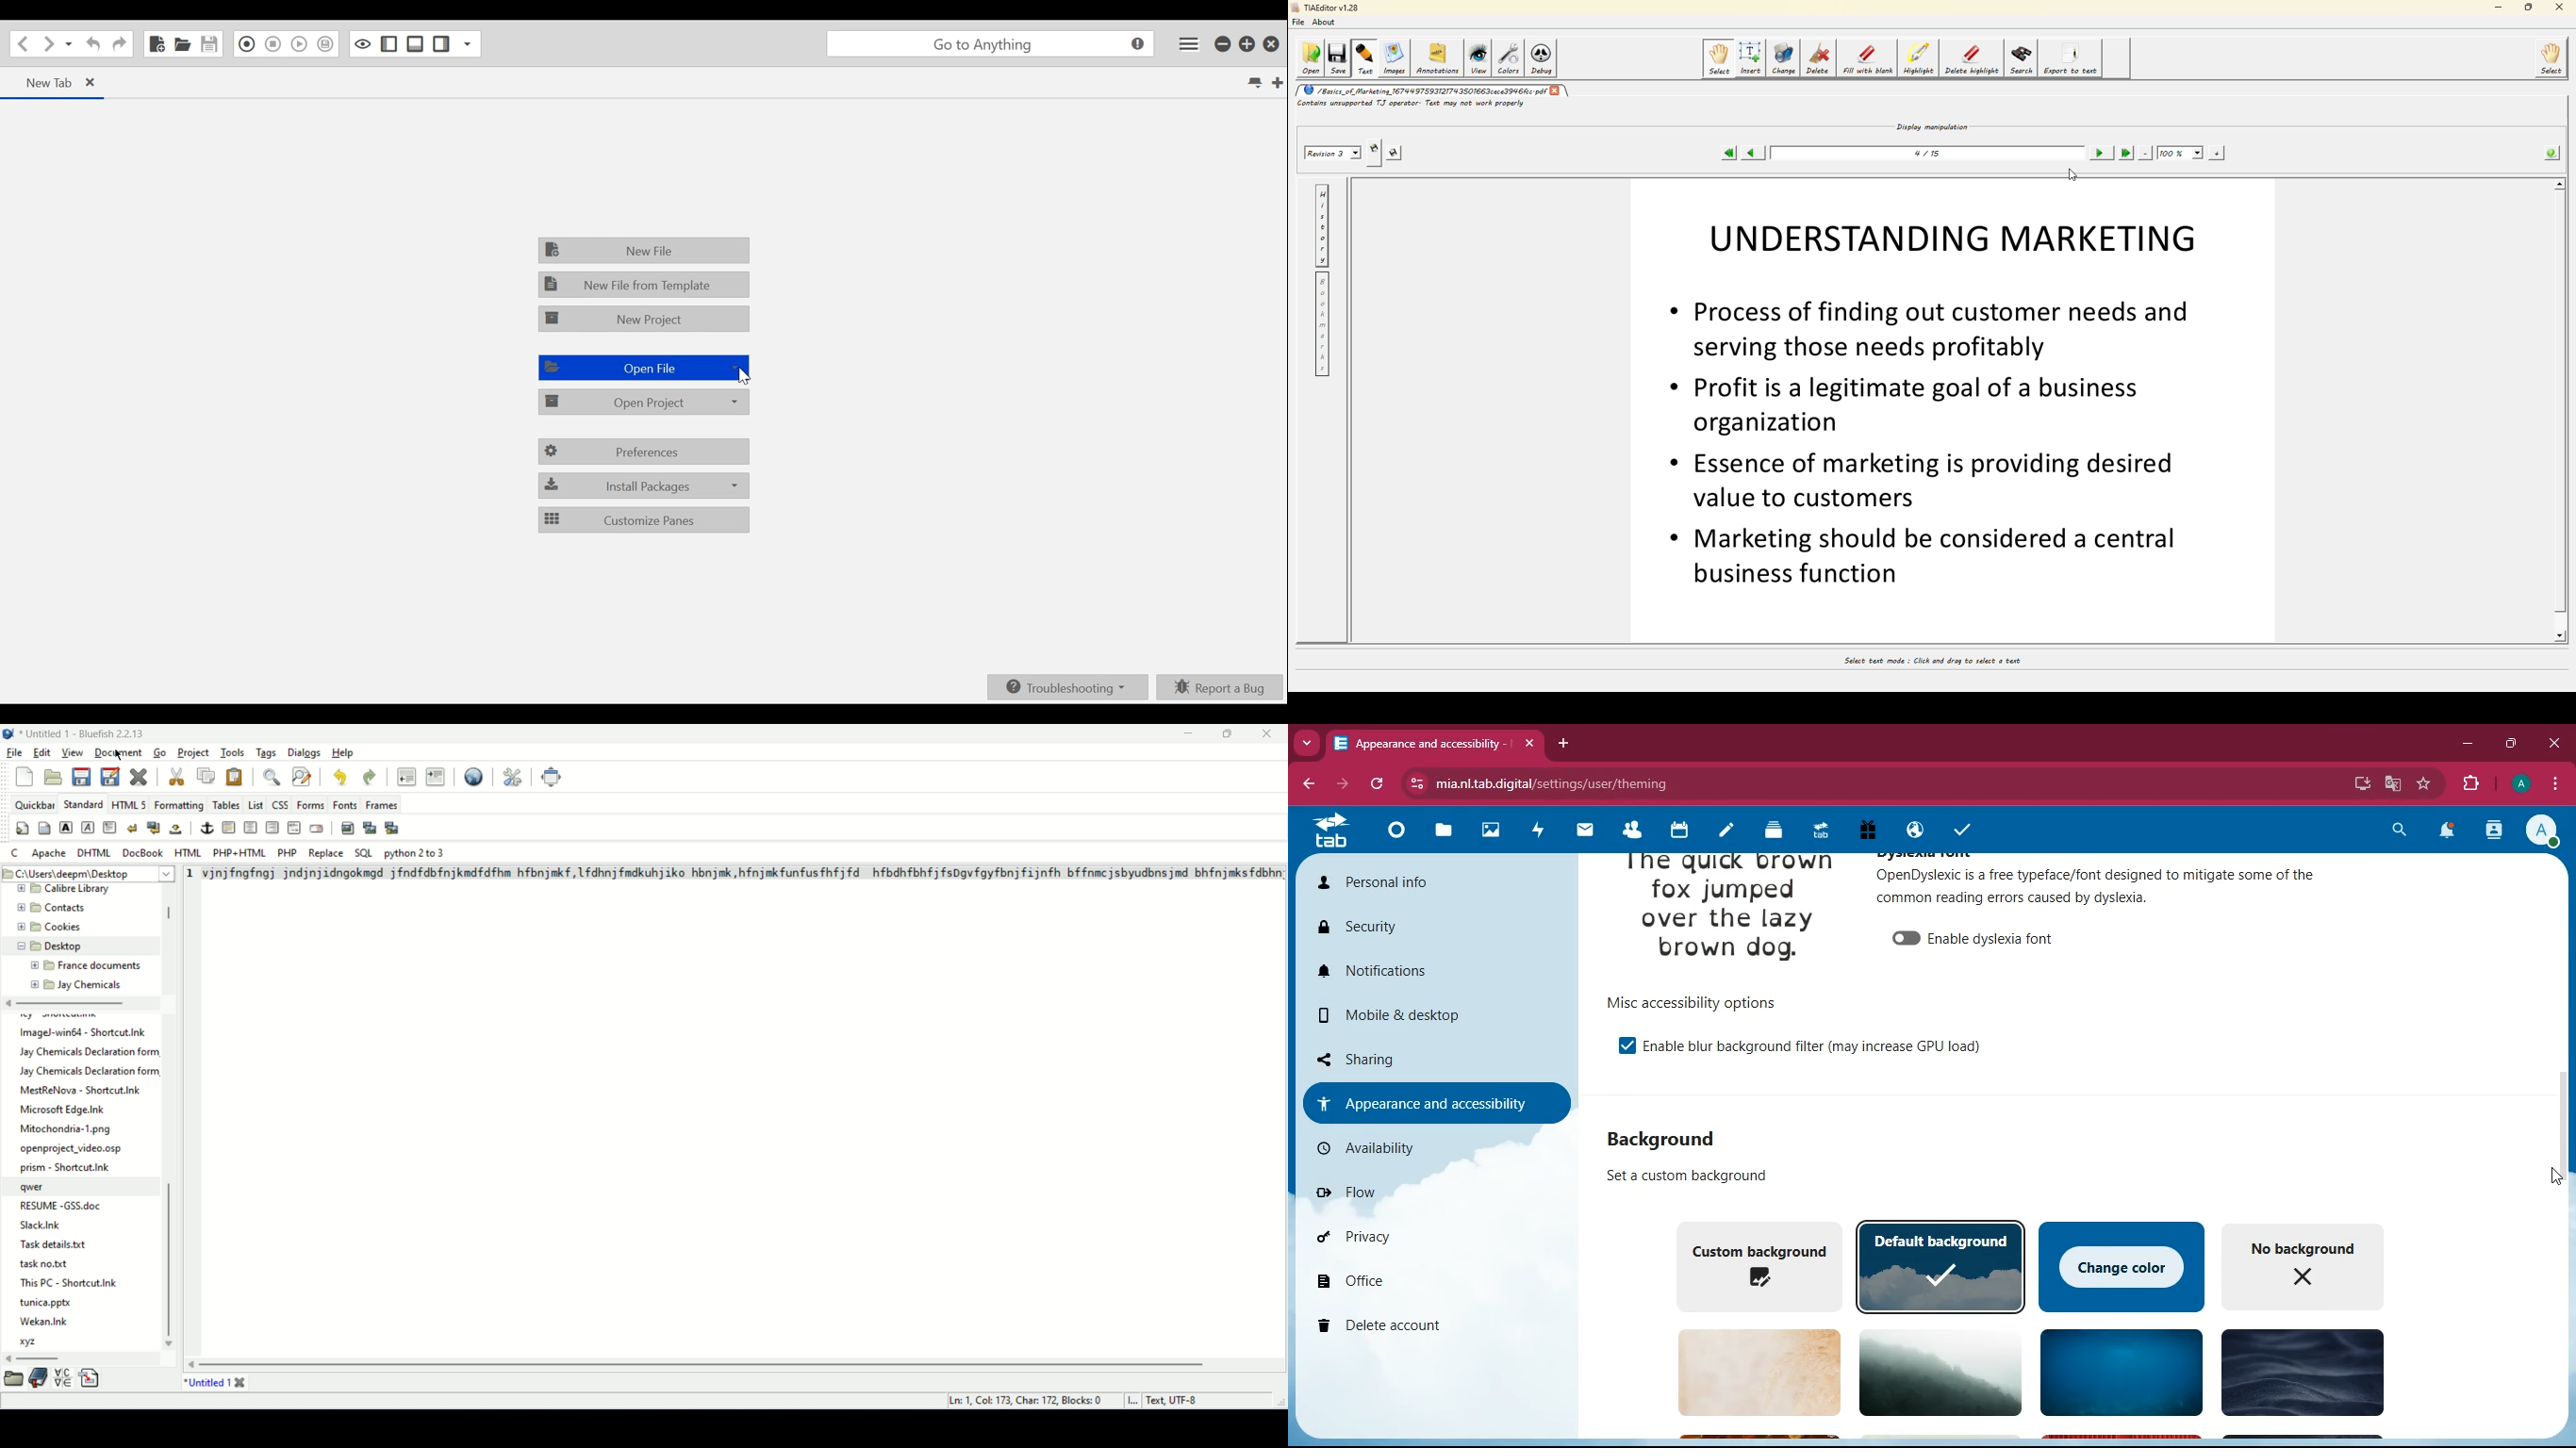 Image resolution: width=2576 pixels, height=1456 pixels. What do you see at coordinates (2402, 830) in the screenshot?
I see `search` at bounding box center [2402, 830].